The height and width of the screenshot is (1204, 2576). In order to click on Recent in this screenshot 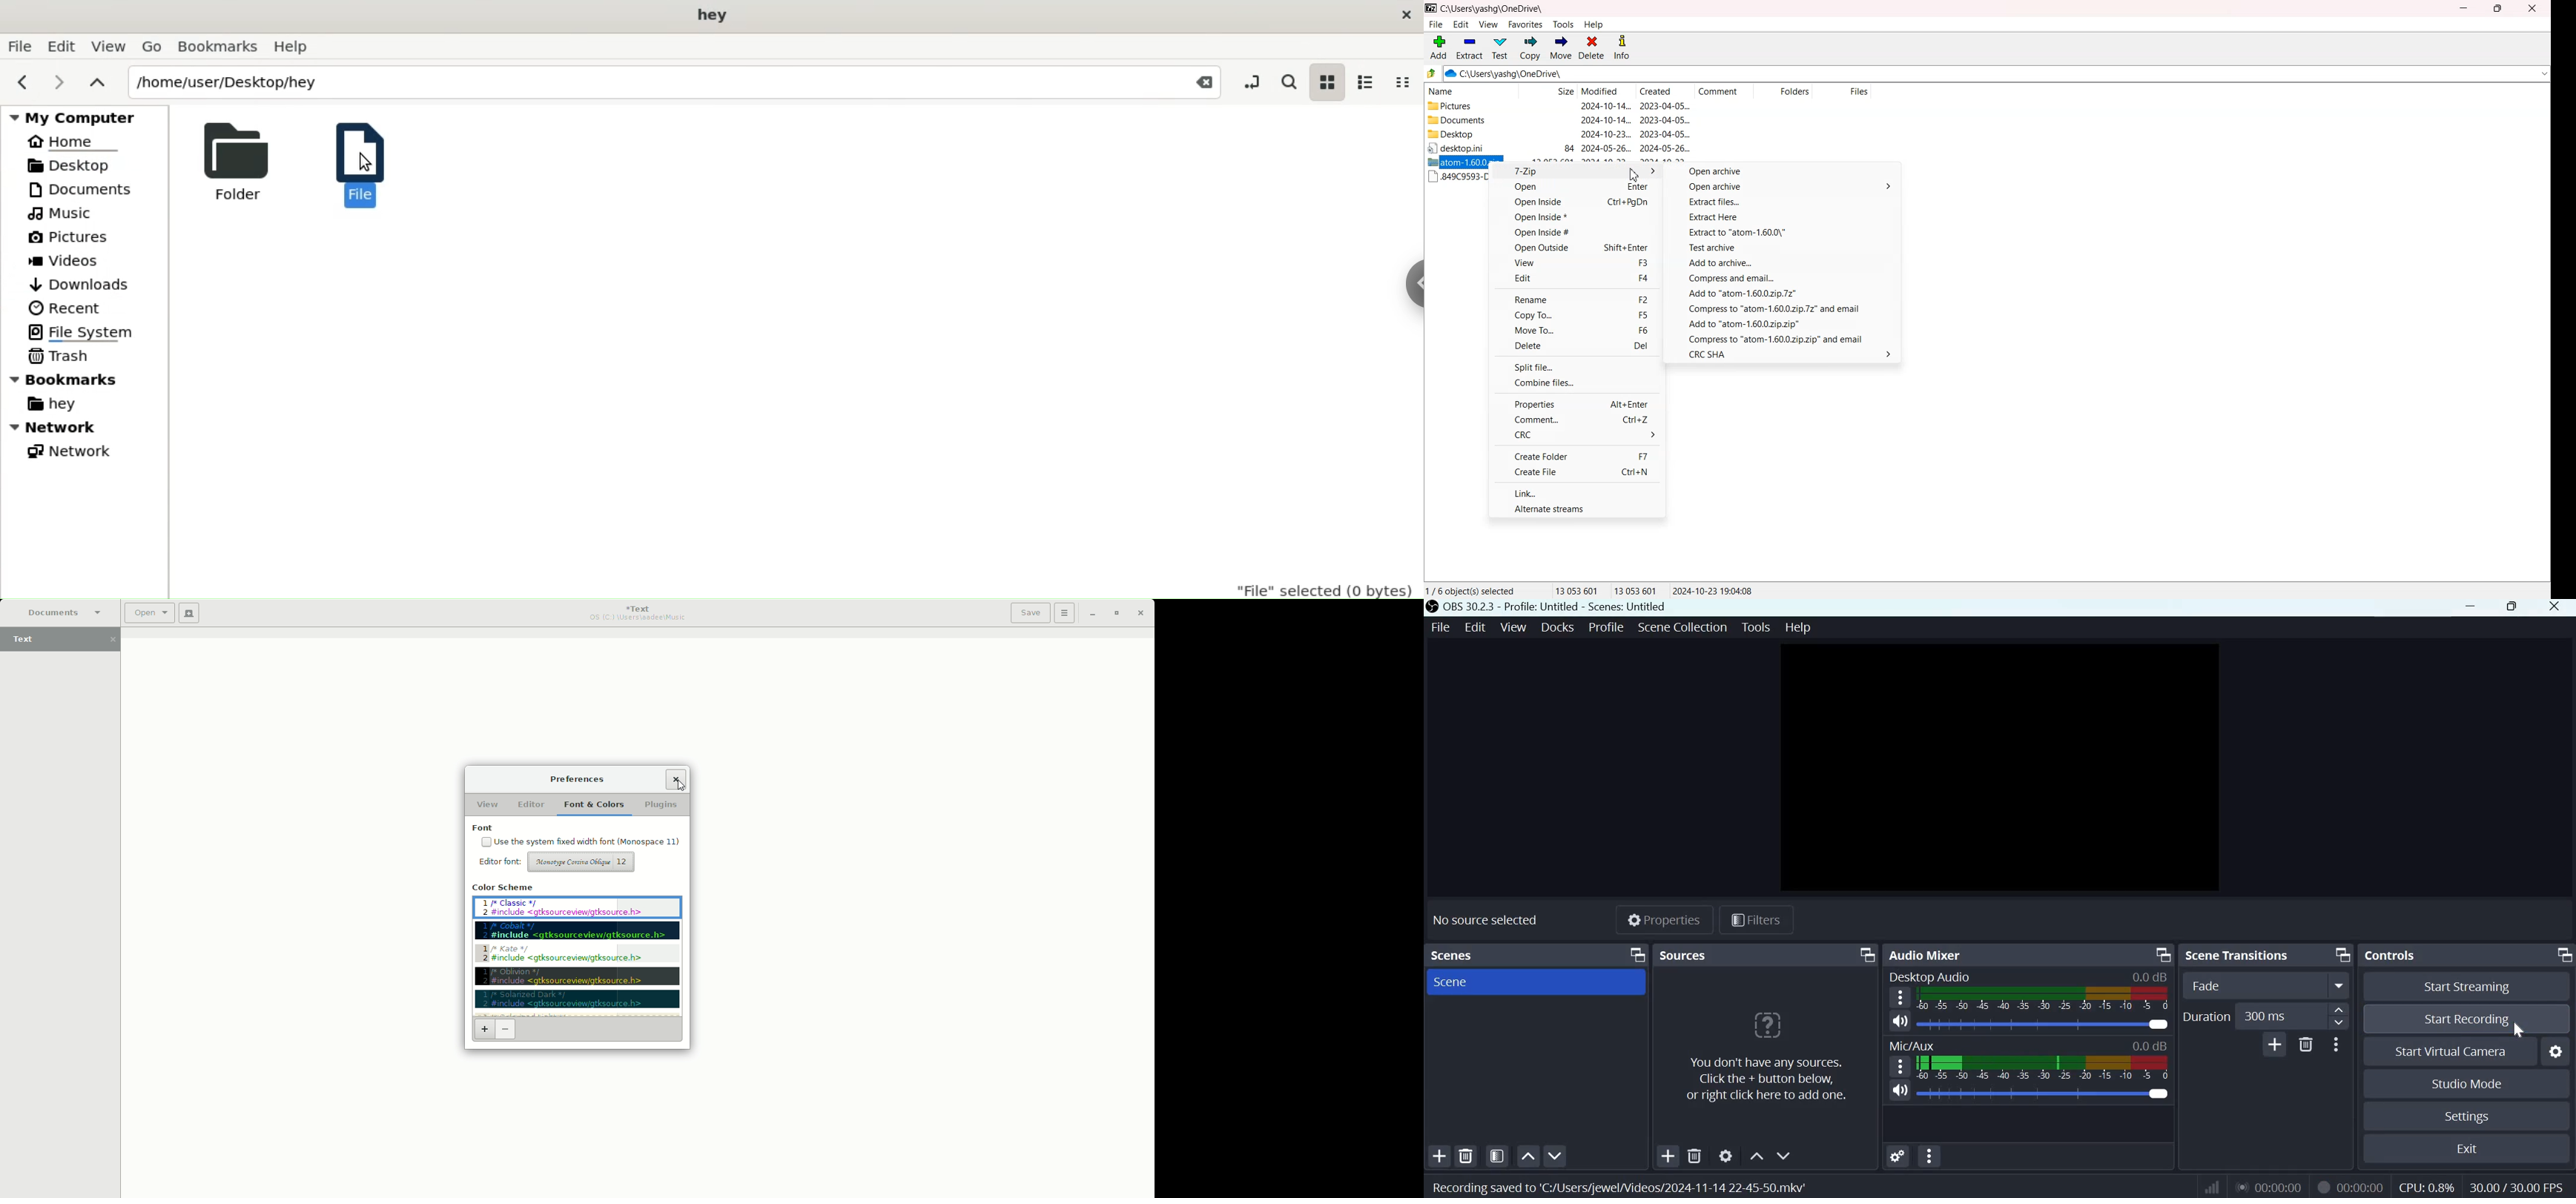, I will do `click(67, 308)`.